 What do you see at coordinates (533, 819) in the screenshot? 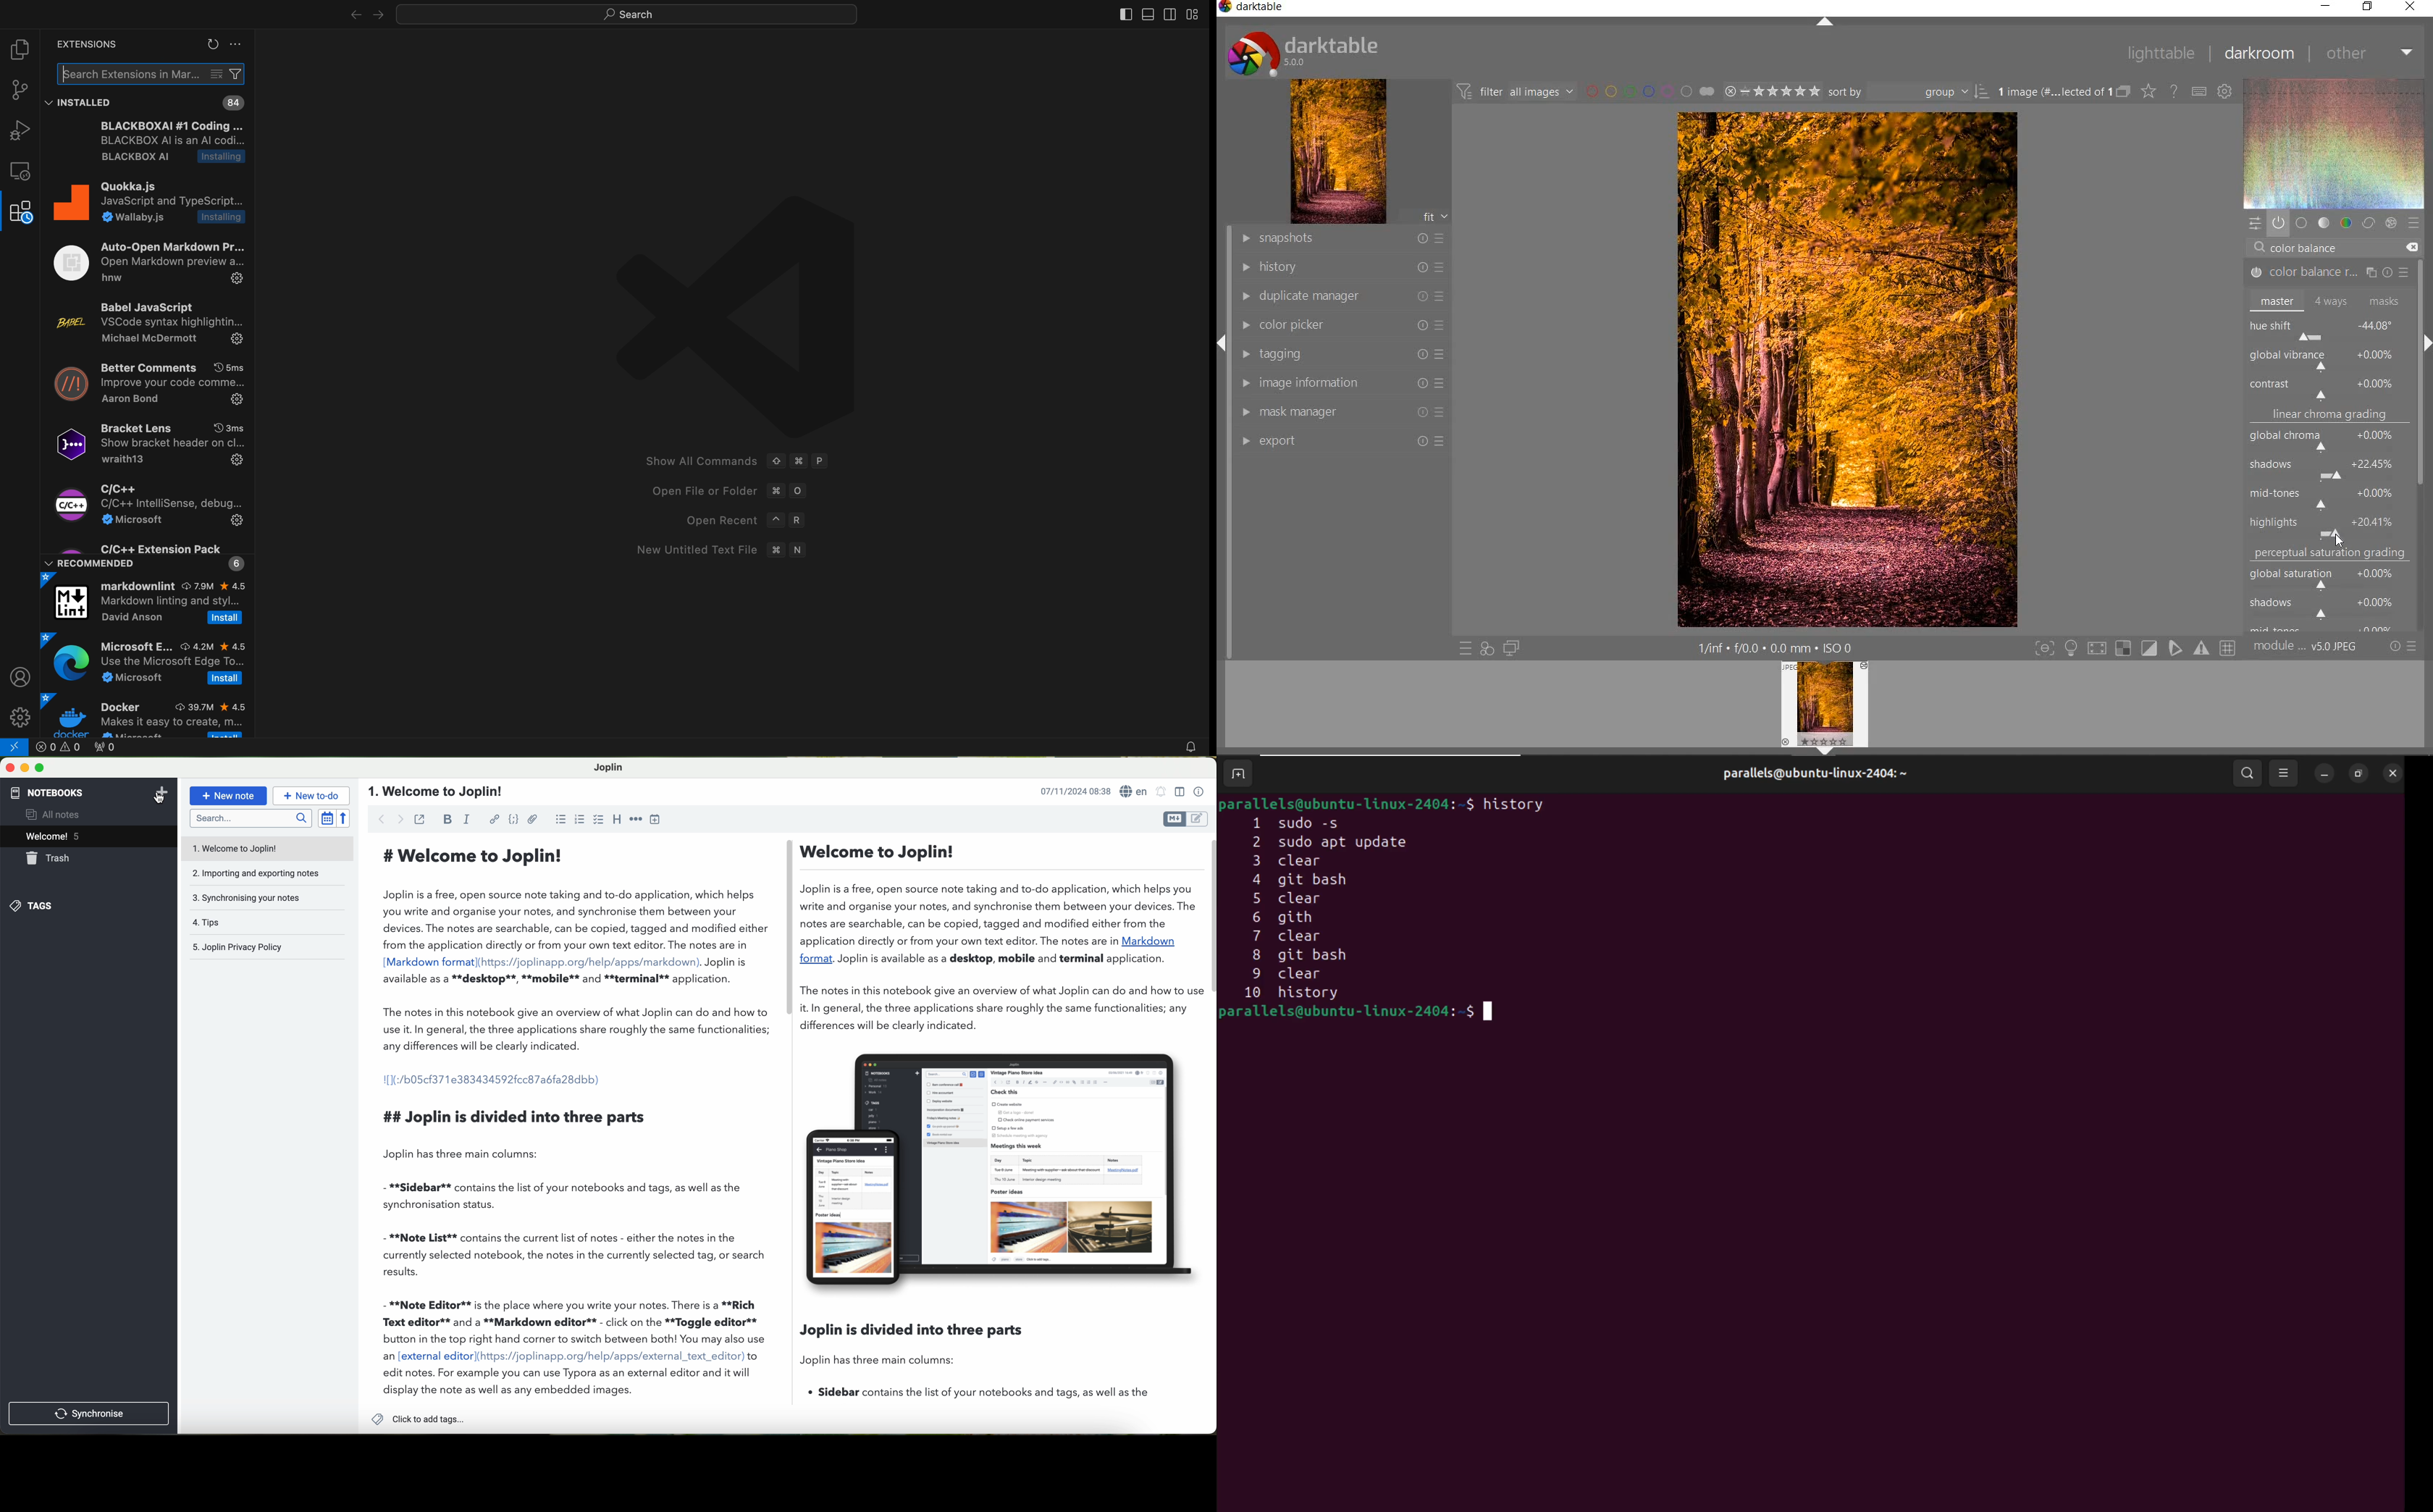
I see `attach file` at bounding box center [533, 819].